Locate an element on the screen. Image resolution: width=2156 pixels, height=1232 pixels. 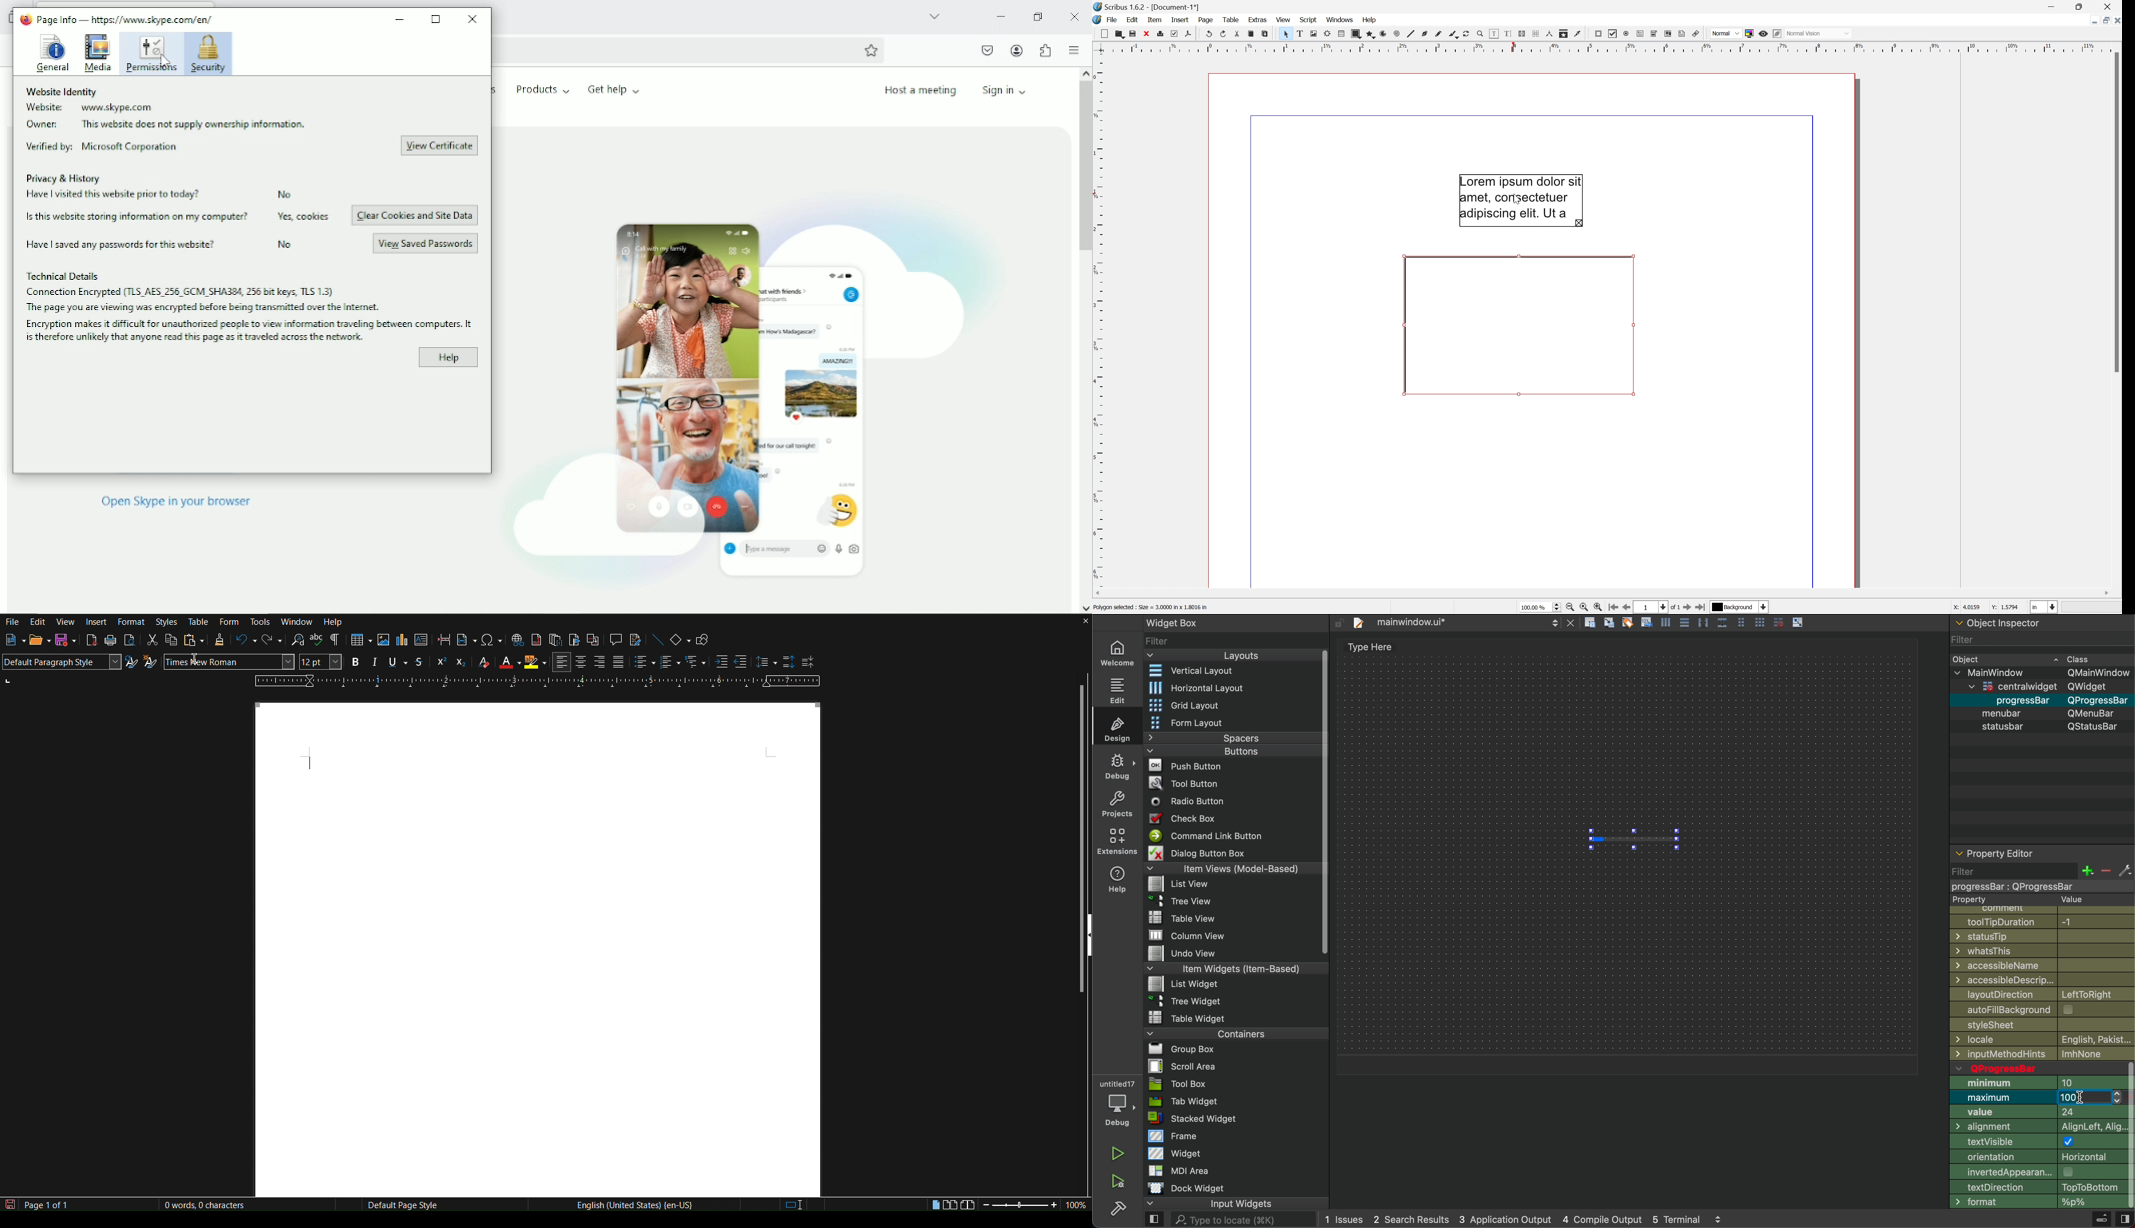
PDF push button is located at coordinates (1599, 34).